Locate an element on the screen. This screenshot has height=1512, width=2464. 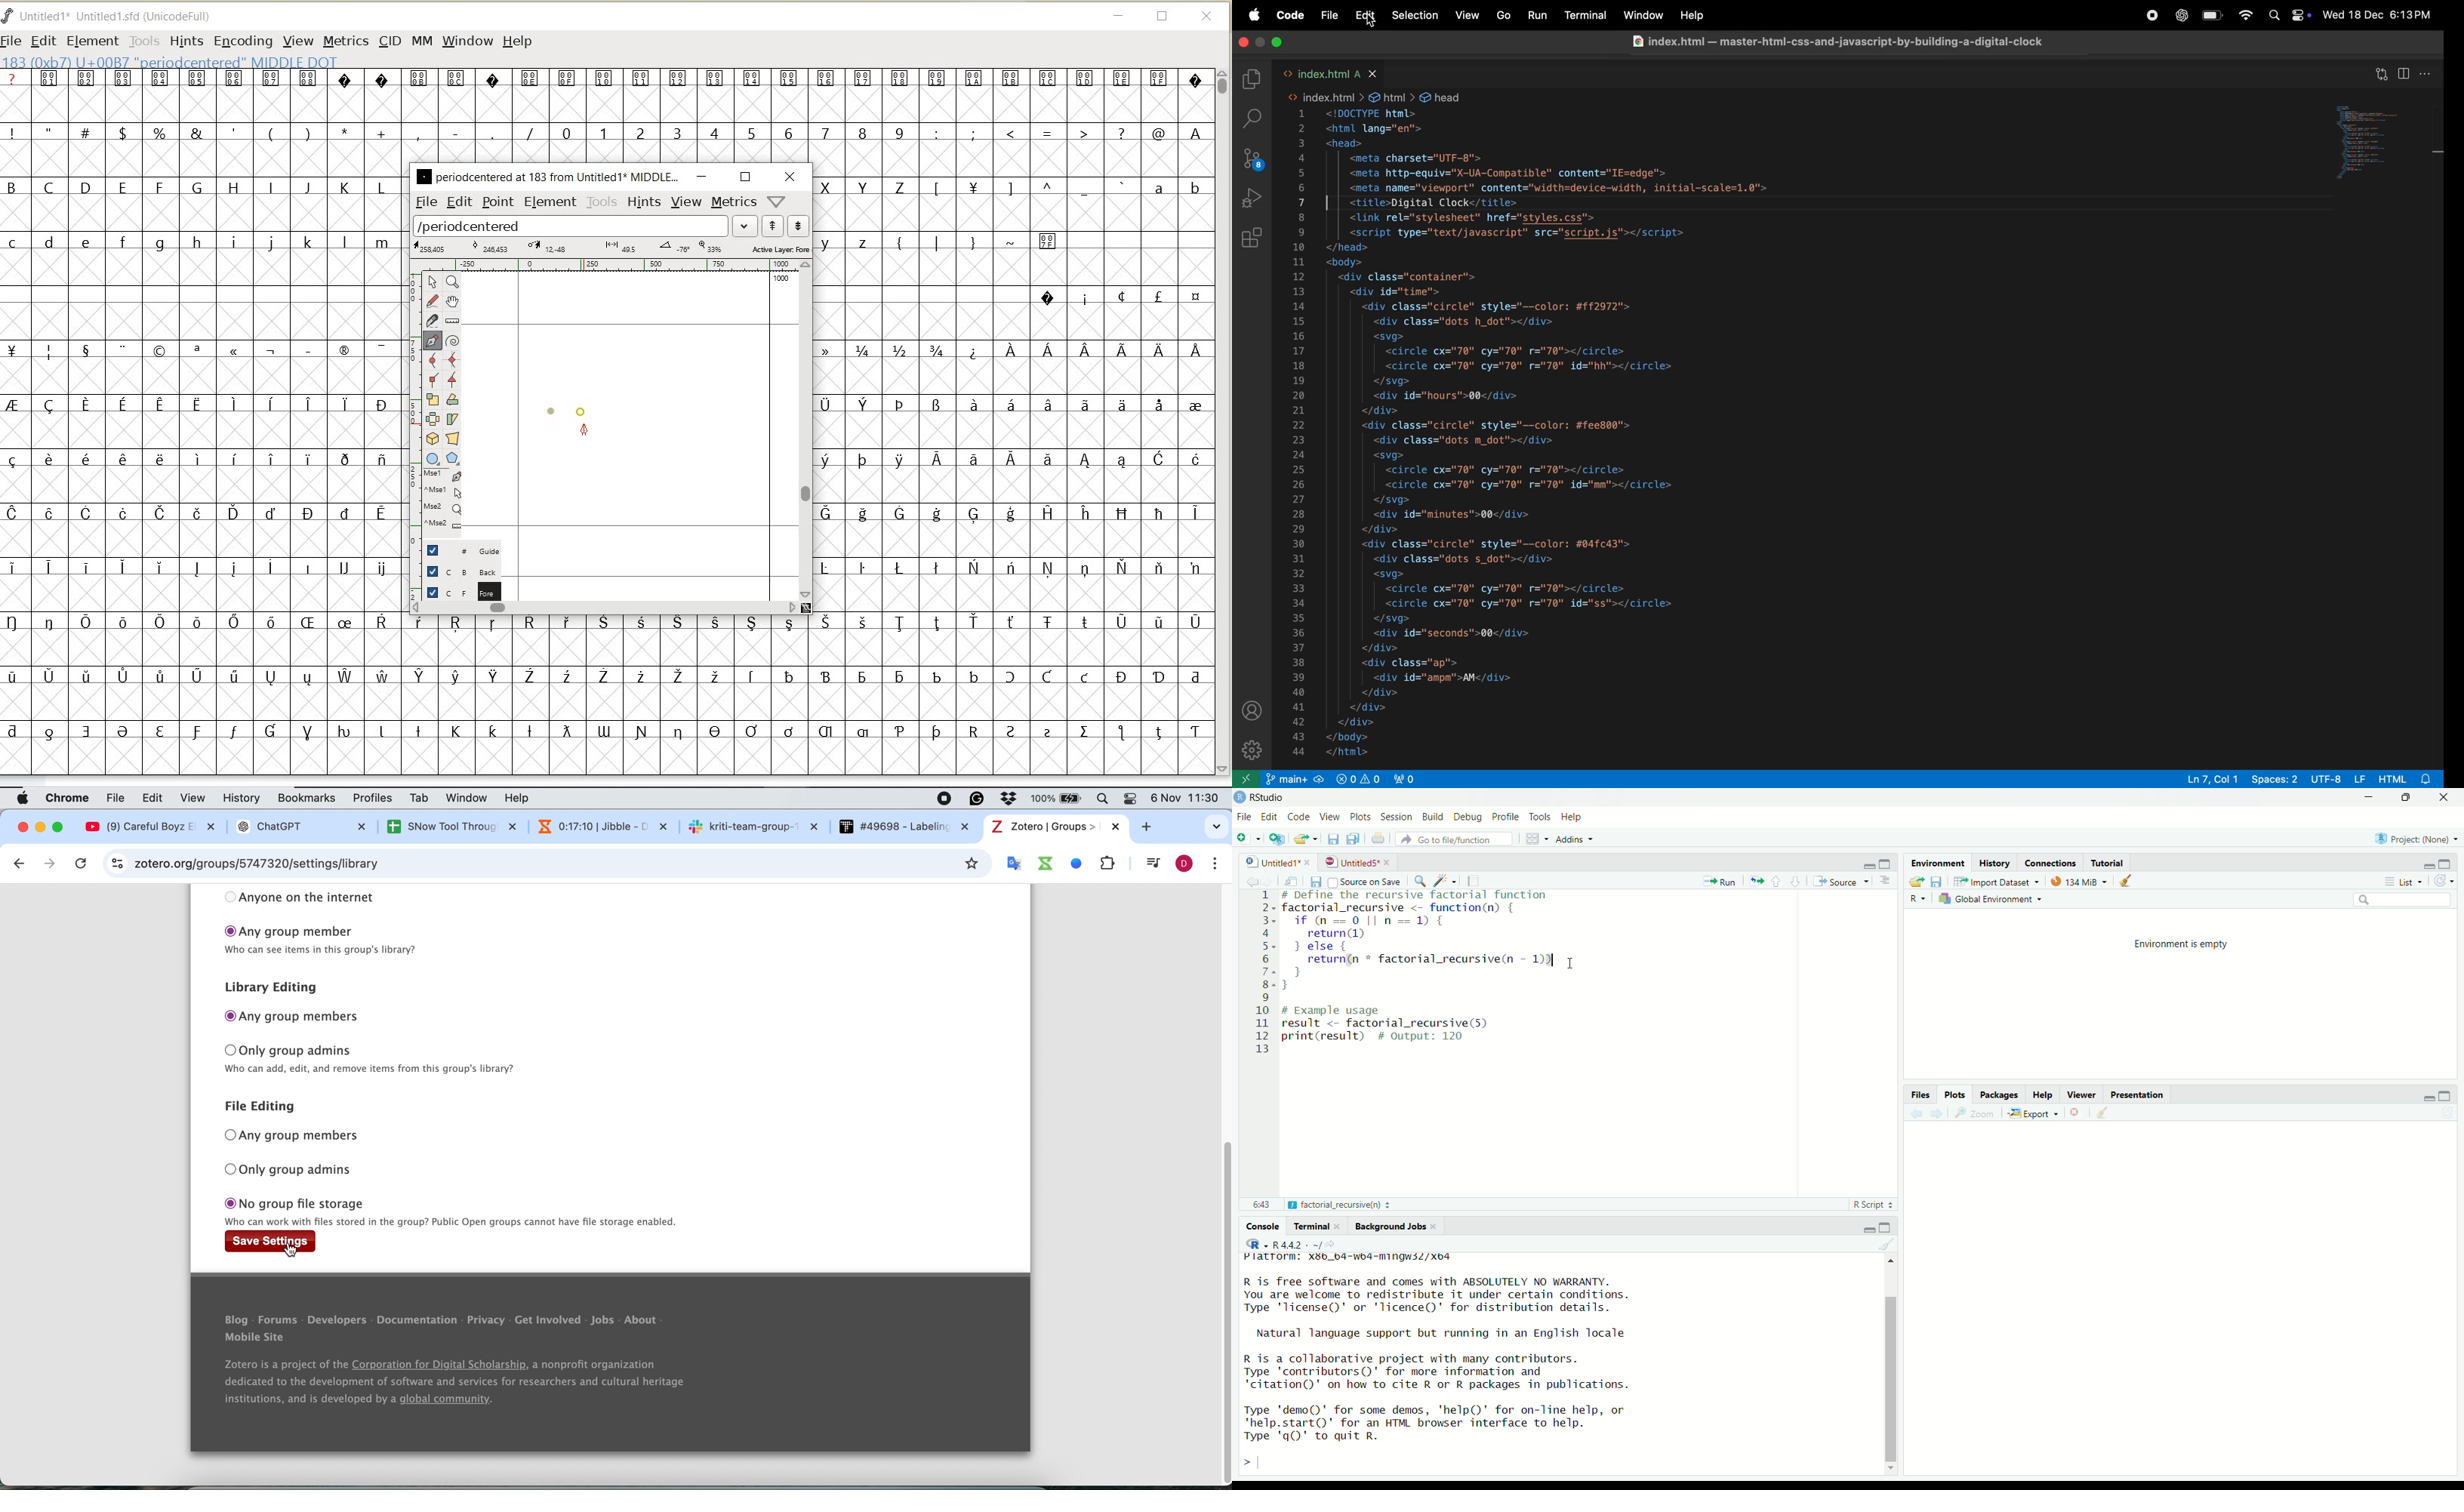
Export is located at coordinates (2035, 1112).